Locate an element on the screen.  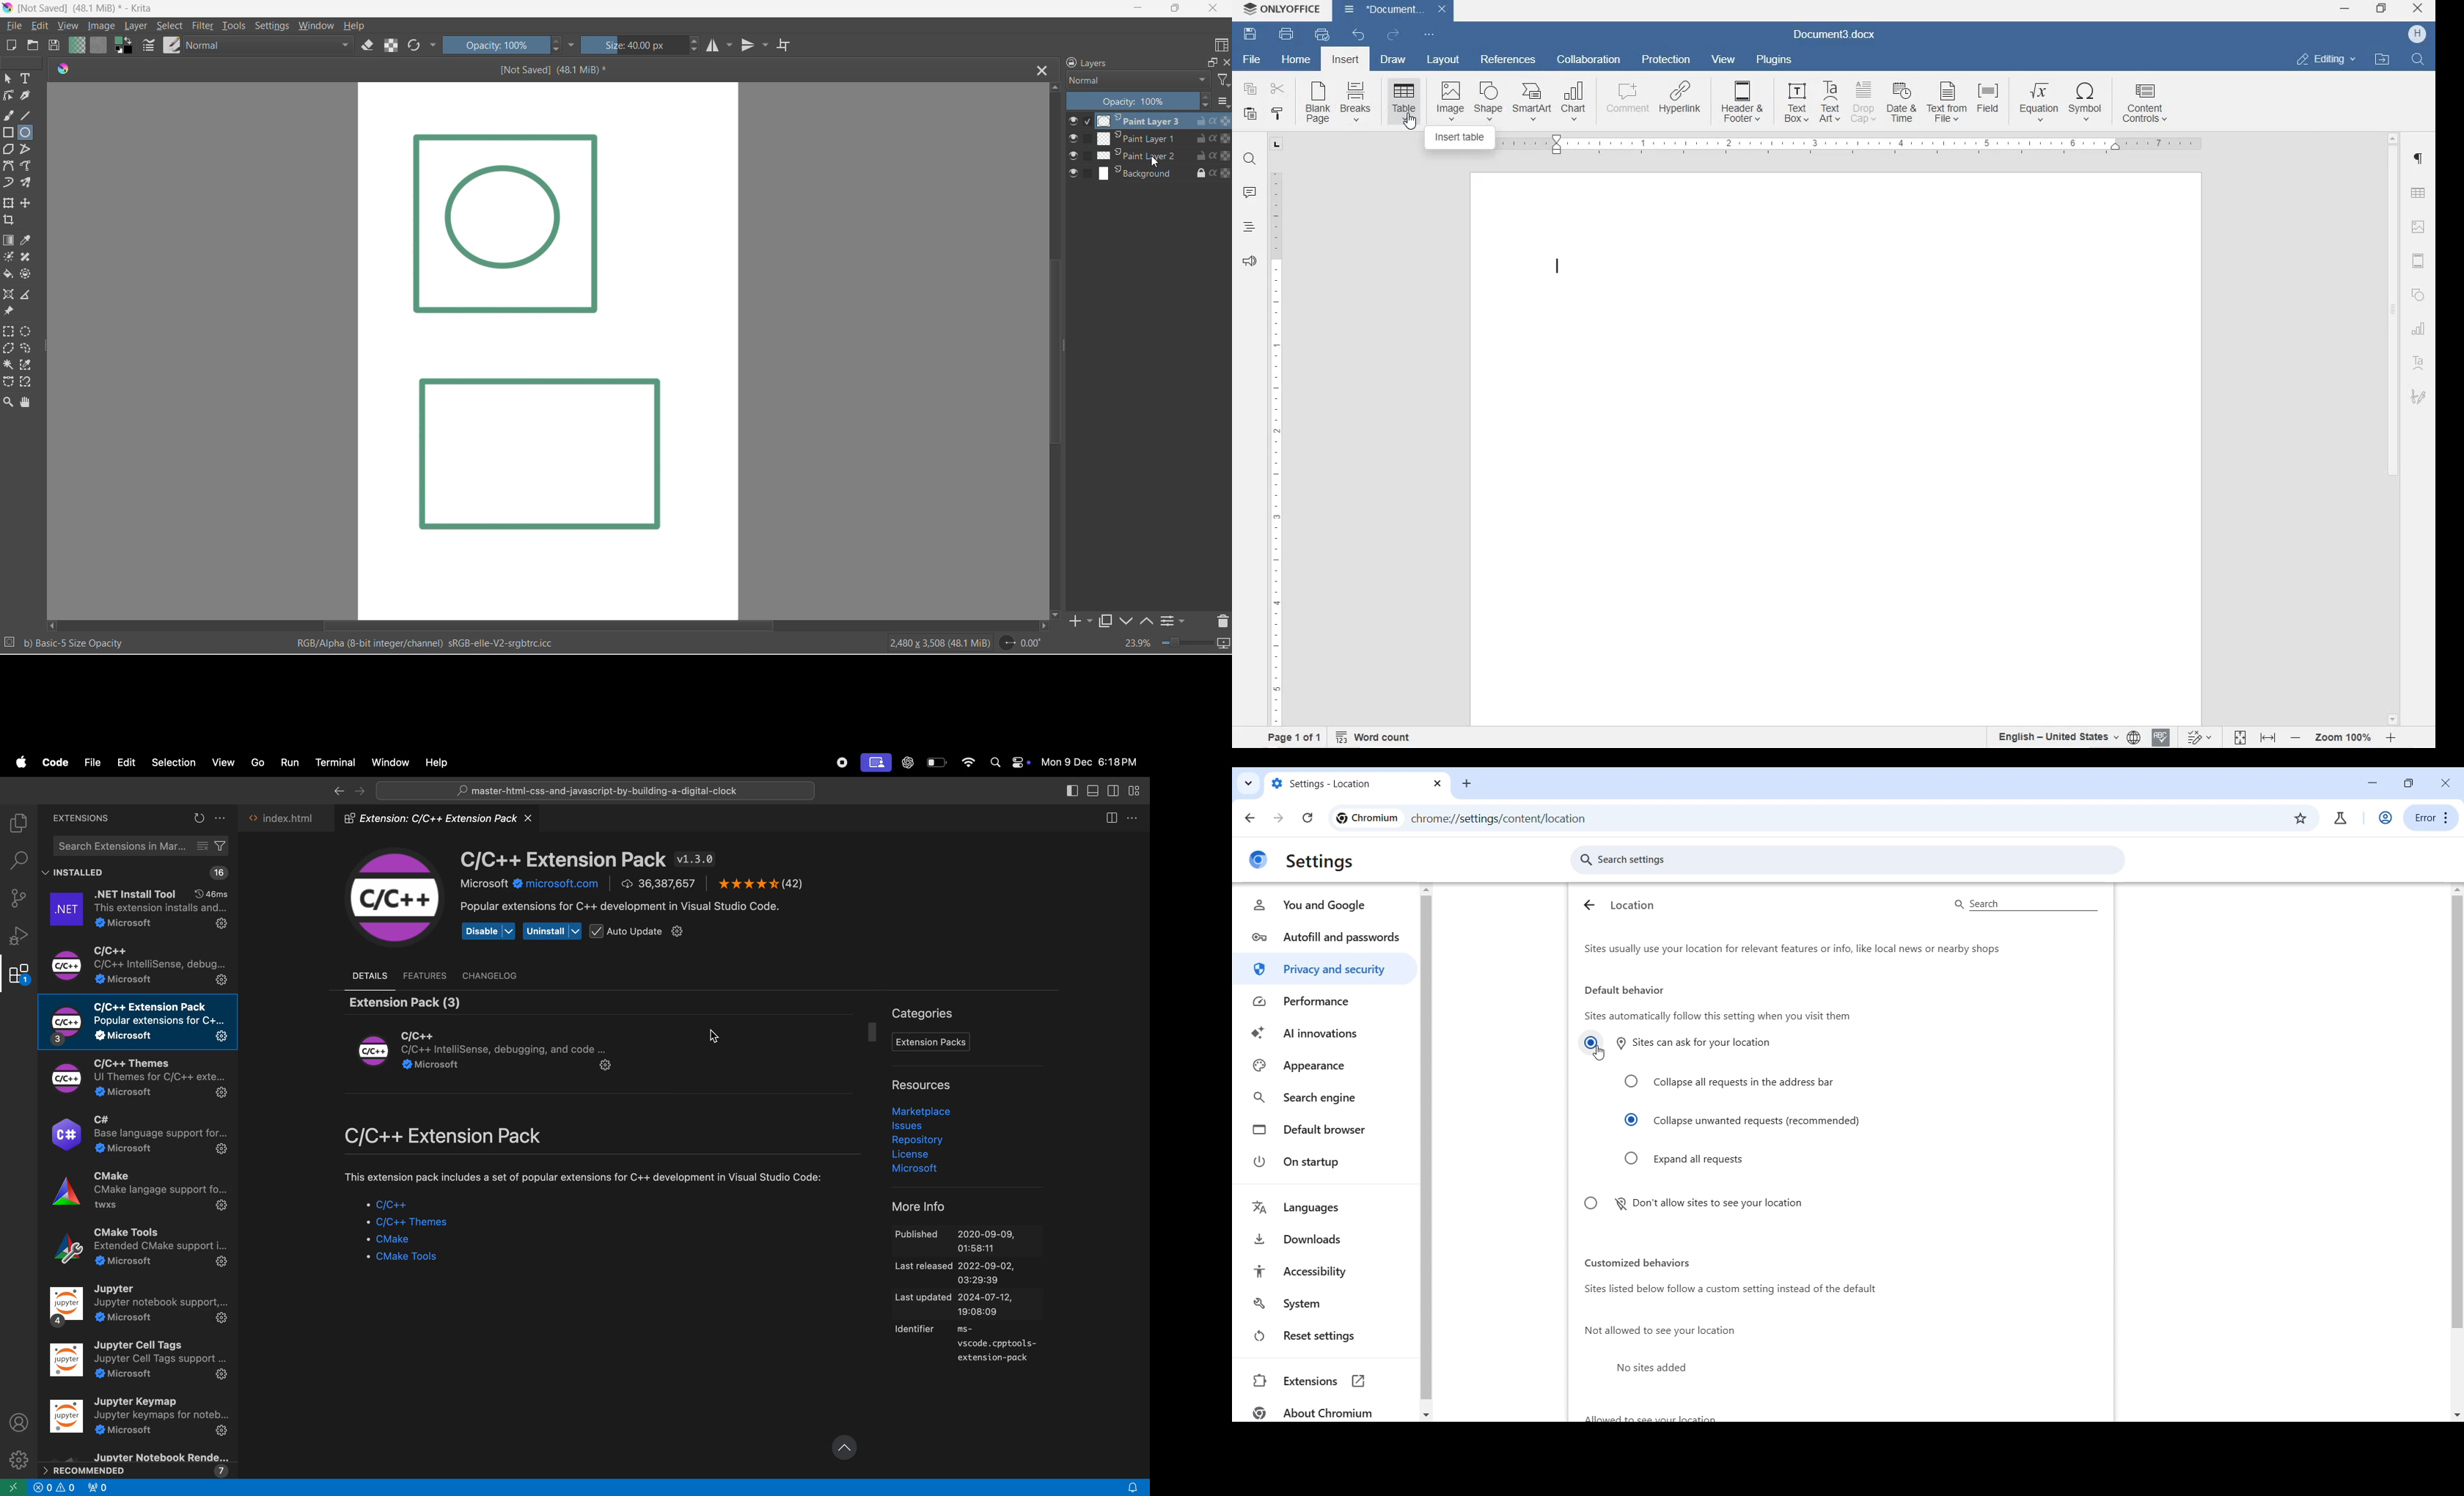
Close current tab is located at coordinates (1439, 783).